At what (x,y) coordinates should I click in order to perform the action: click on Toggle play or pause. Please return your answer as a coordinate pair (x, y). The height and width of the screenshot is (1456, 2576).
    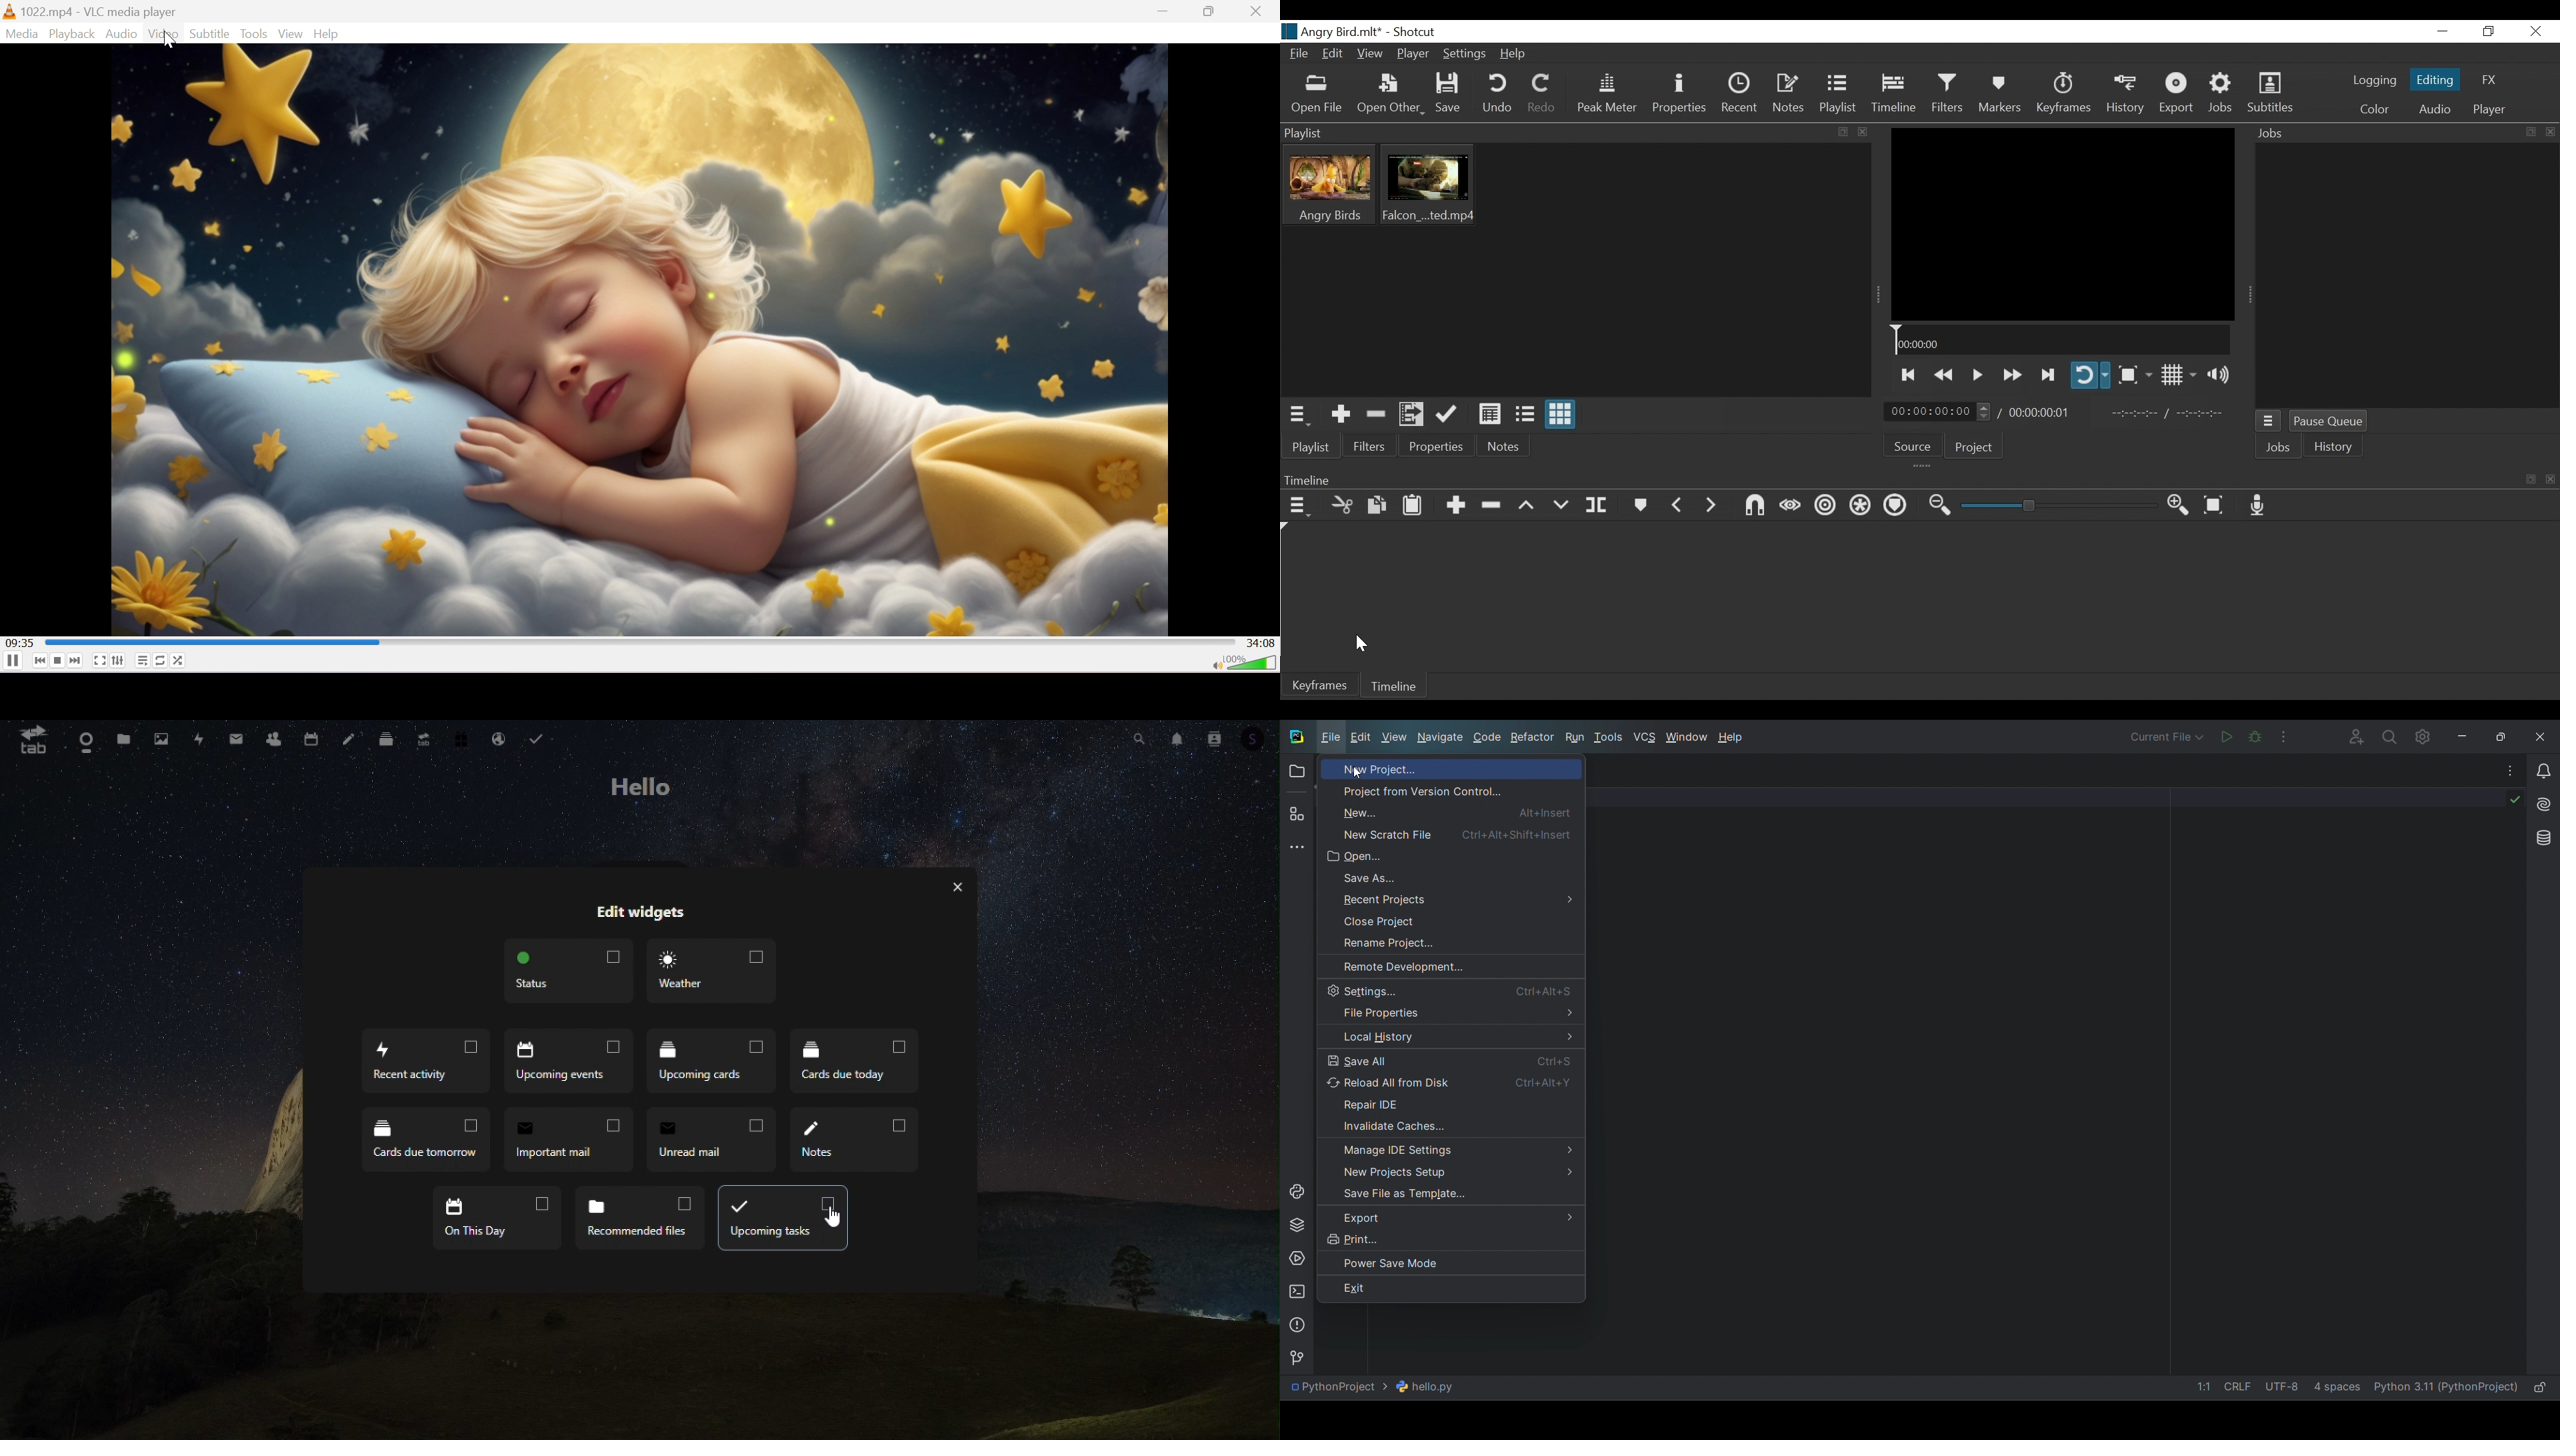
    Looking at the image, I should click on (1979, 375).